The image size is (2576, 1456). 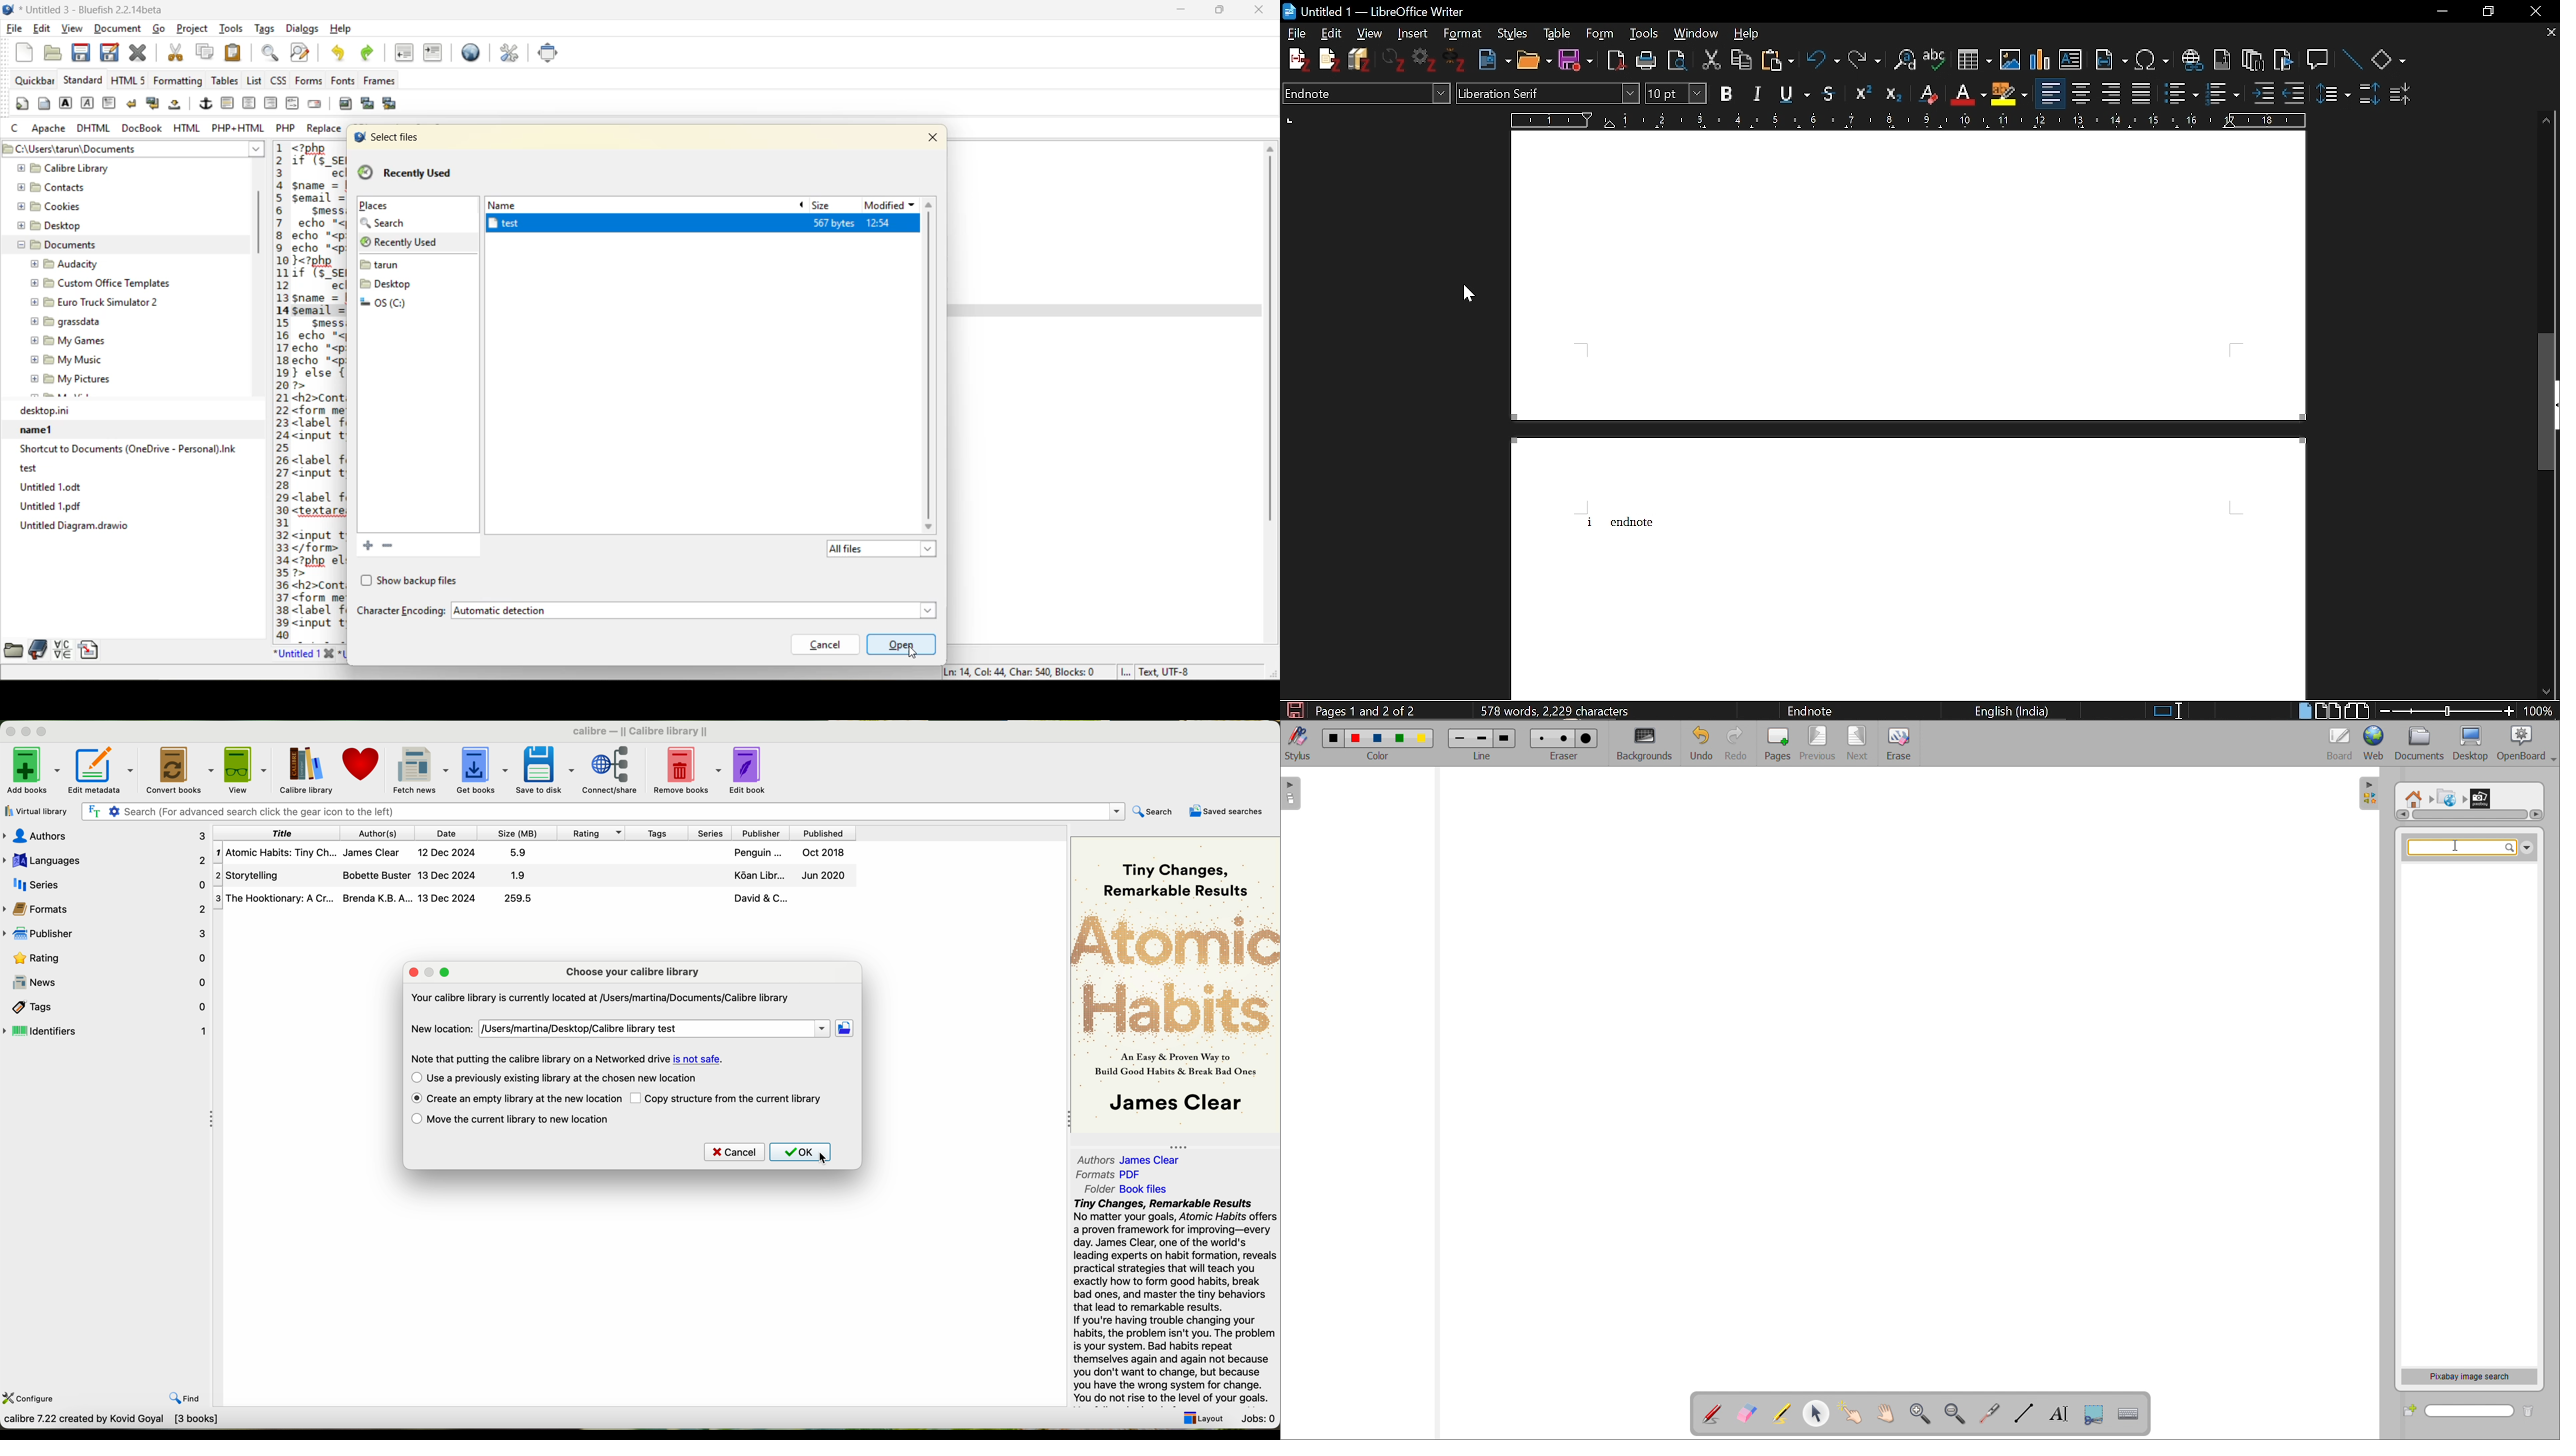 I want to click on standard, so click(x=83, y=81).